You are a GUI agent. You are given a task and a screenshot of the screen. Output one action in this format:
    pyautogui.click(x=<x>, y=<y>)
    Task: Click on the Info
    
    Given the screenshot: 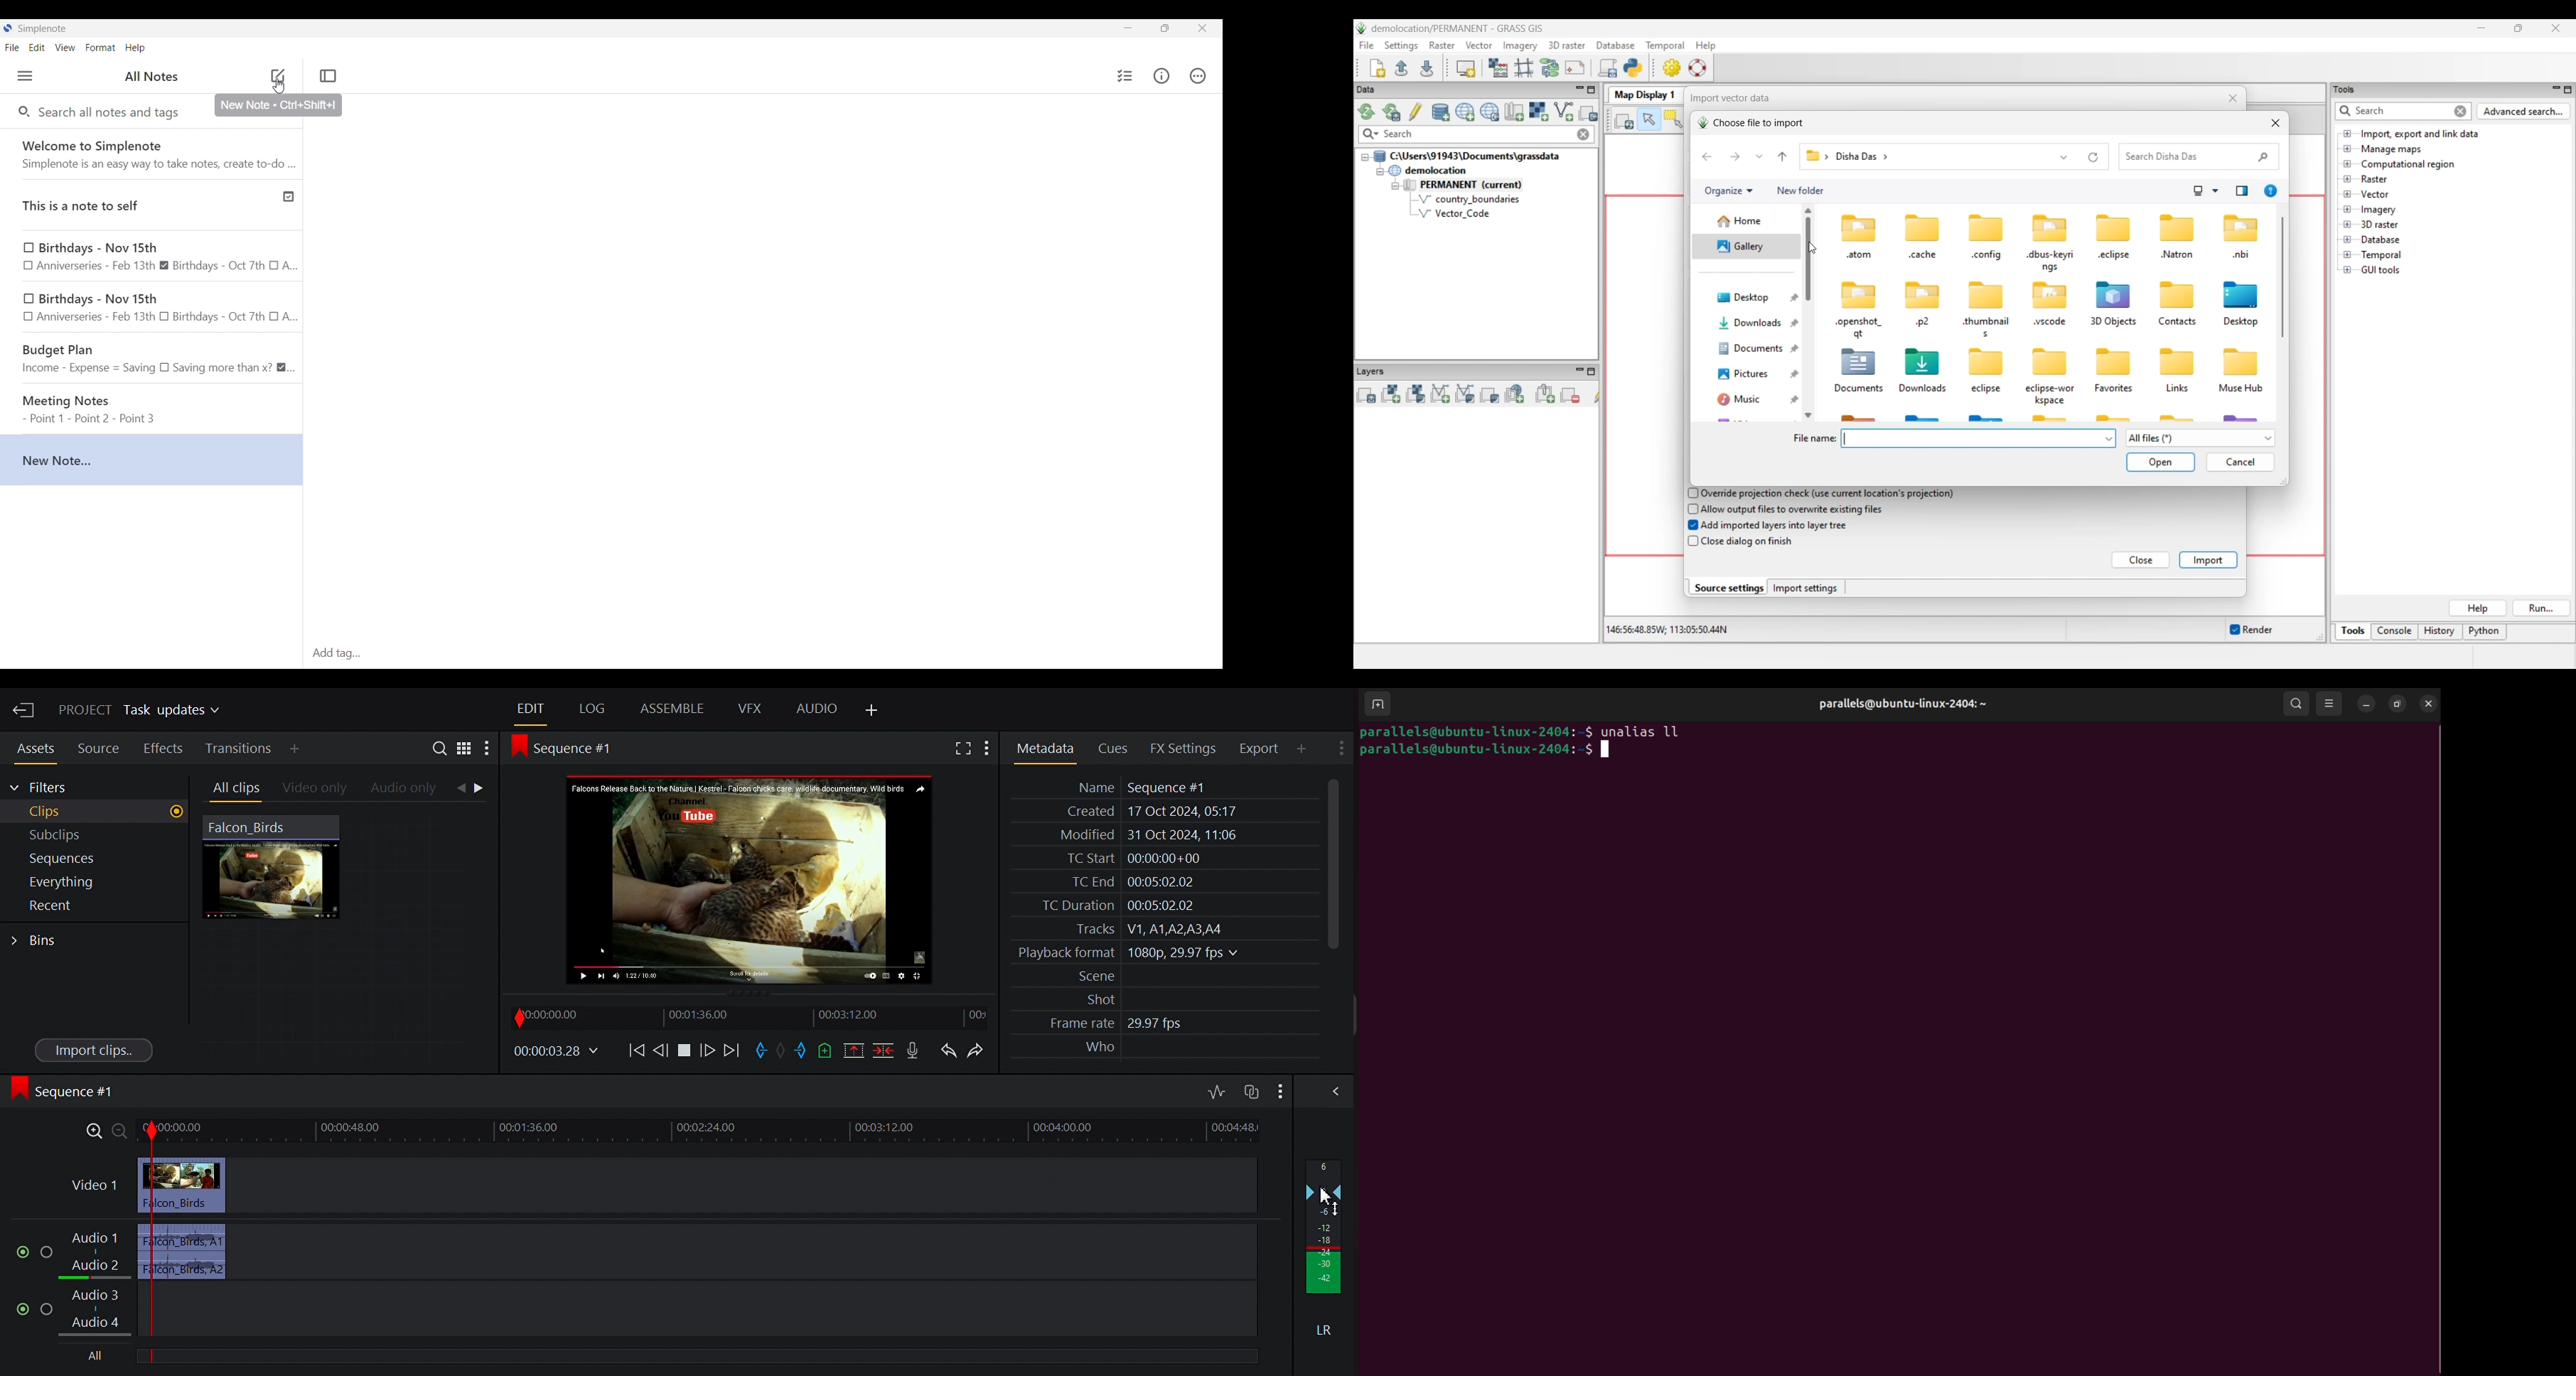 What is the action you would take?
    pyautogui.click(x=1162, y=76)
    